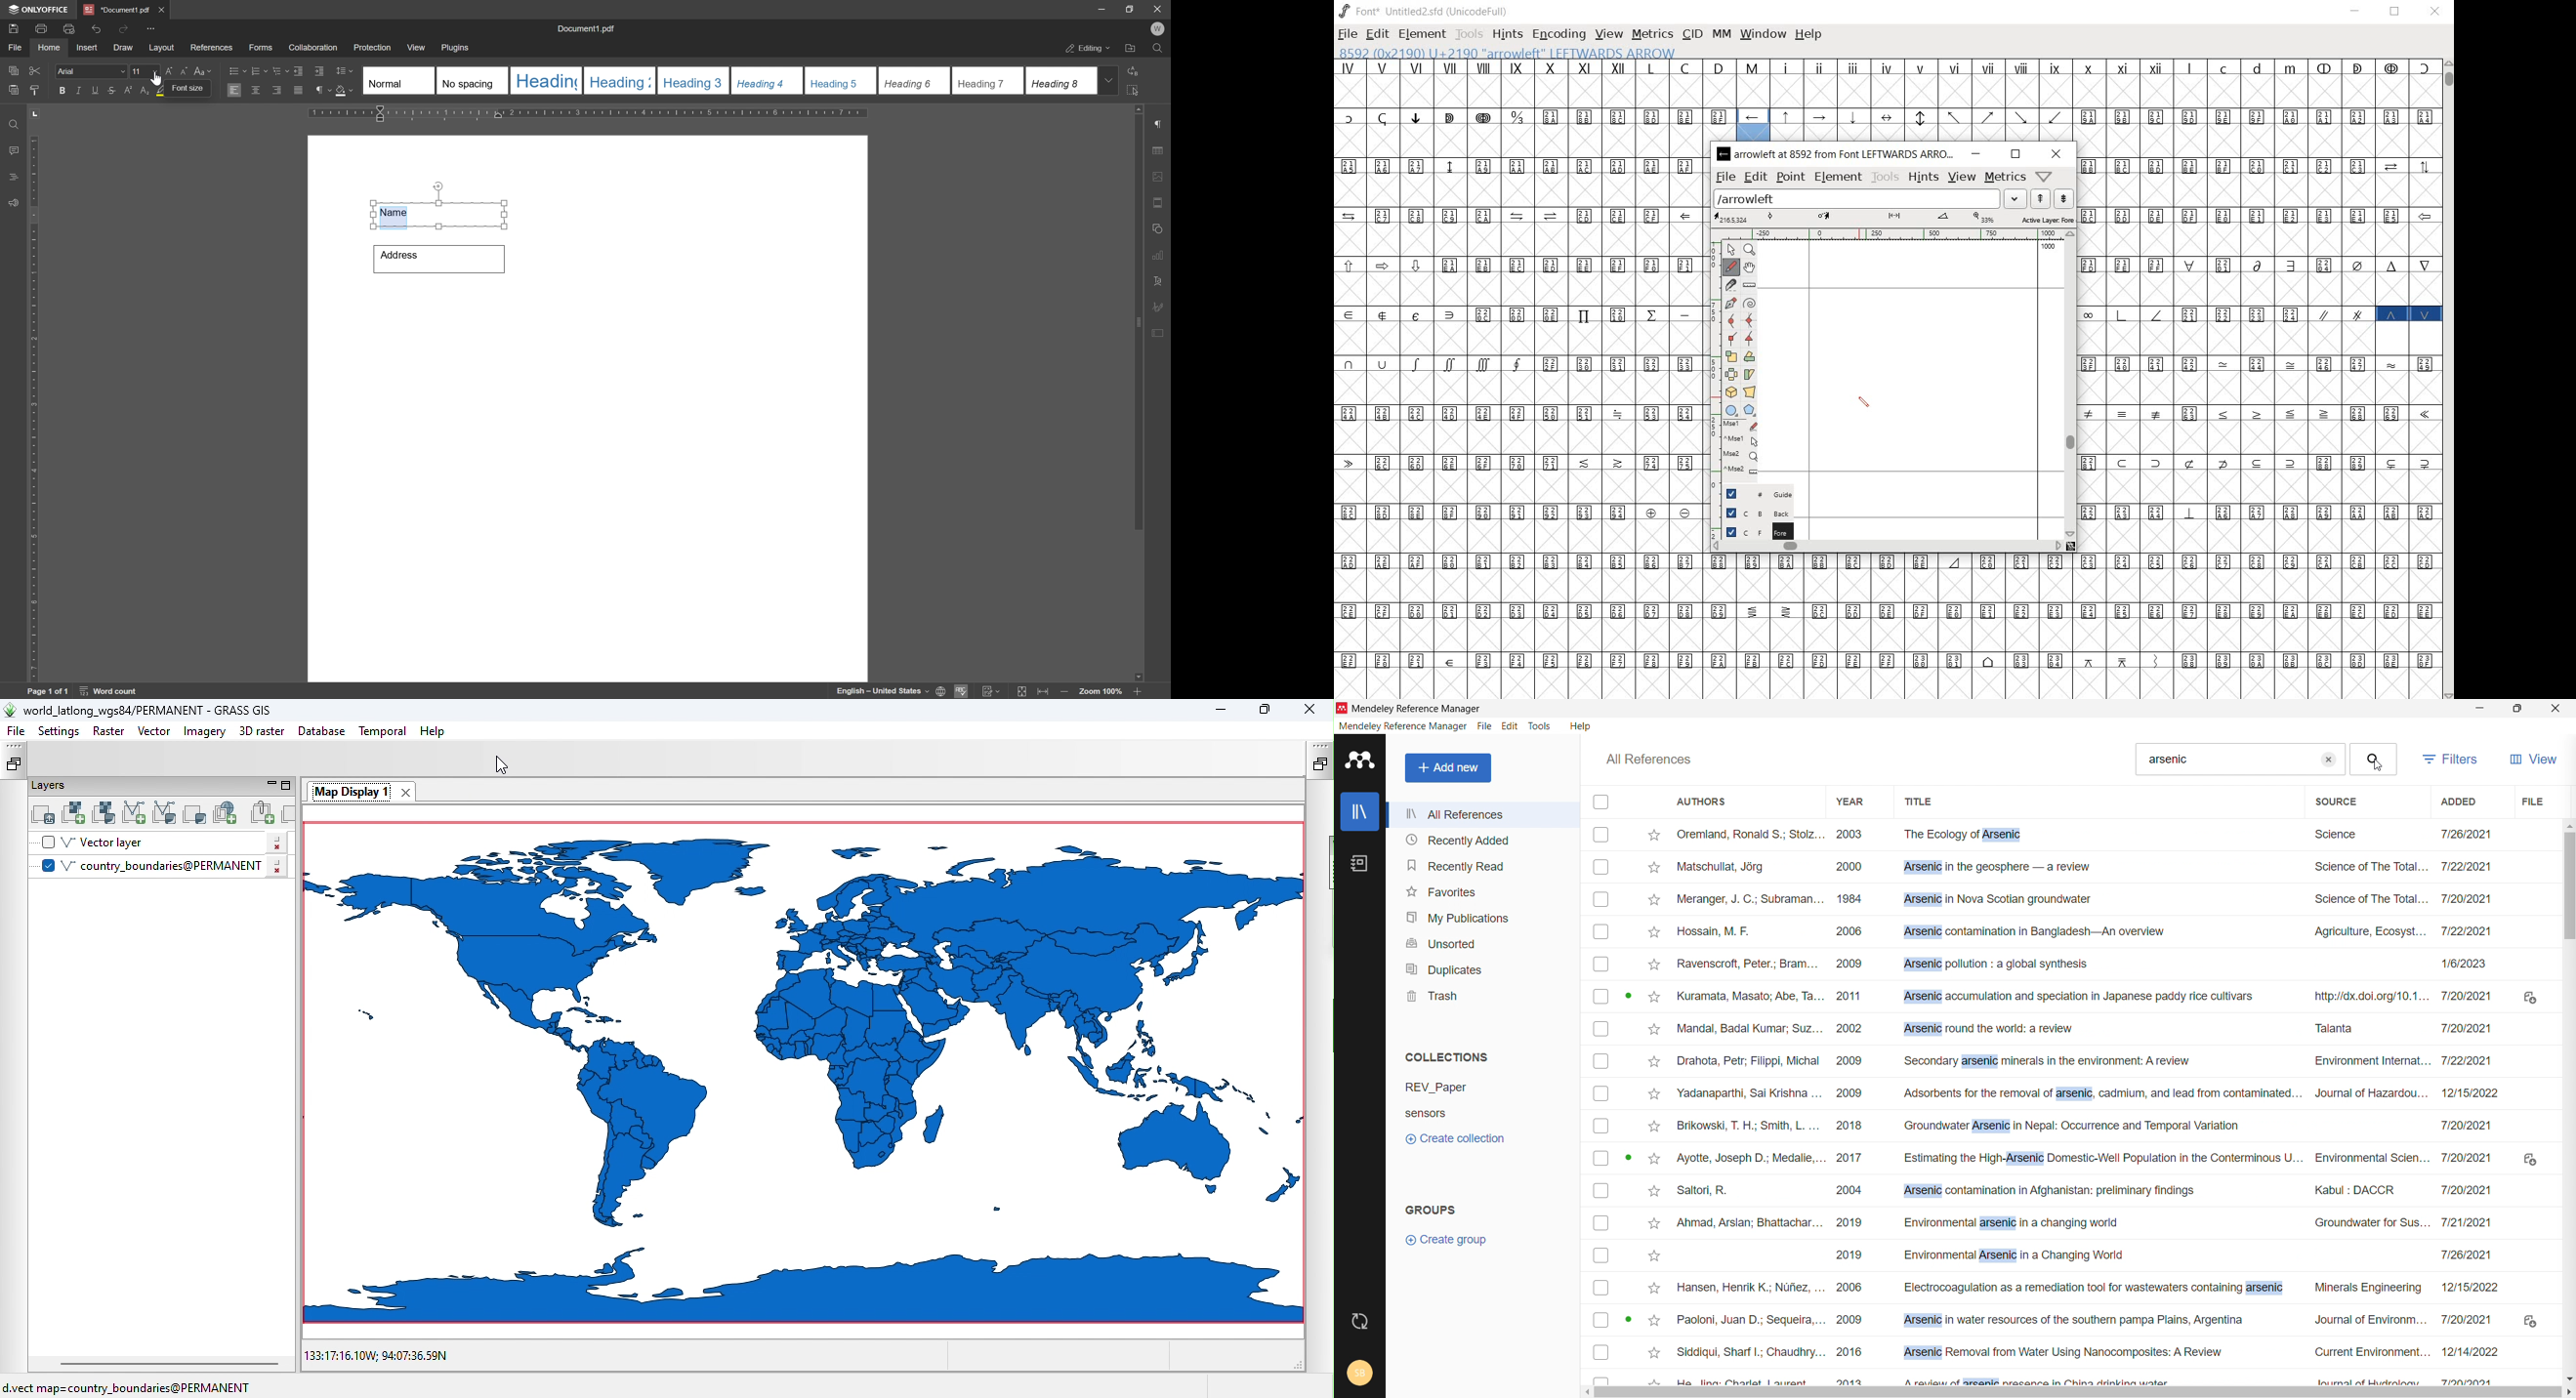  I want to click on Checkbox, so click(1602, 1161).